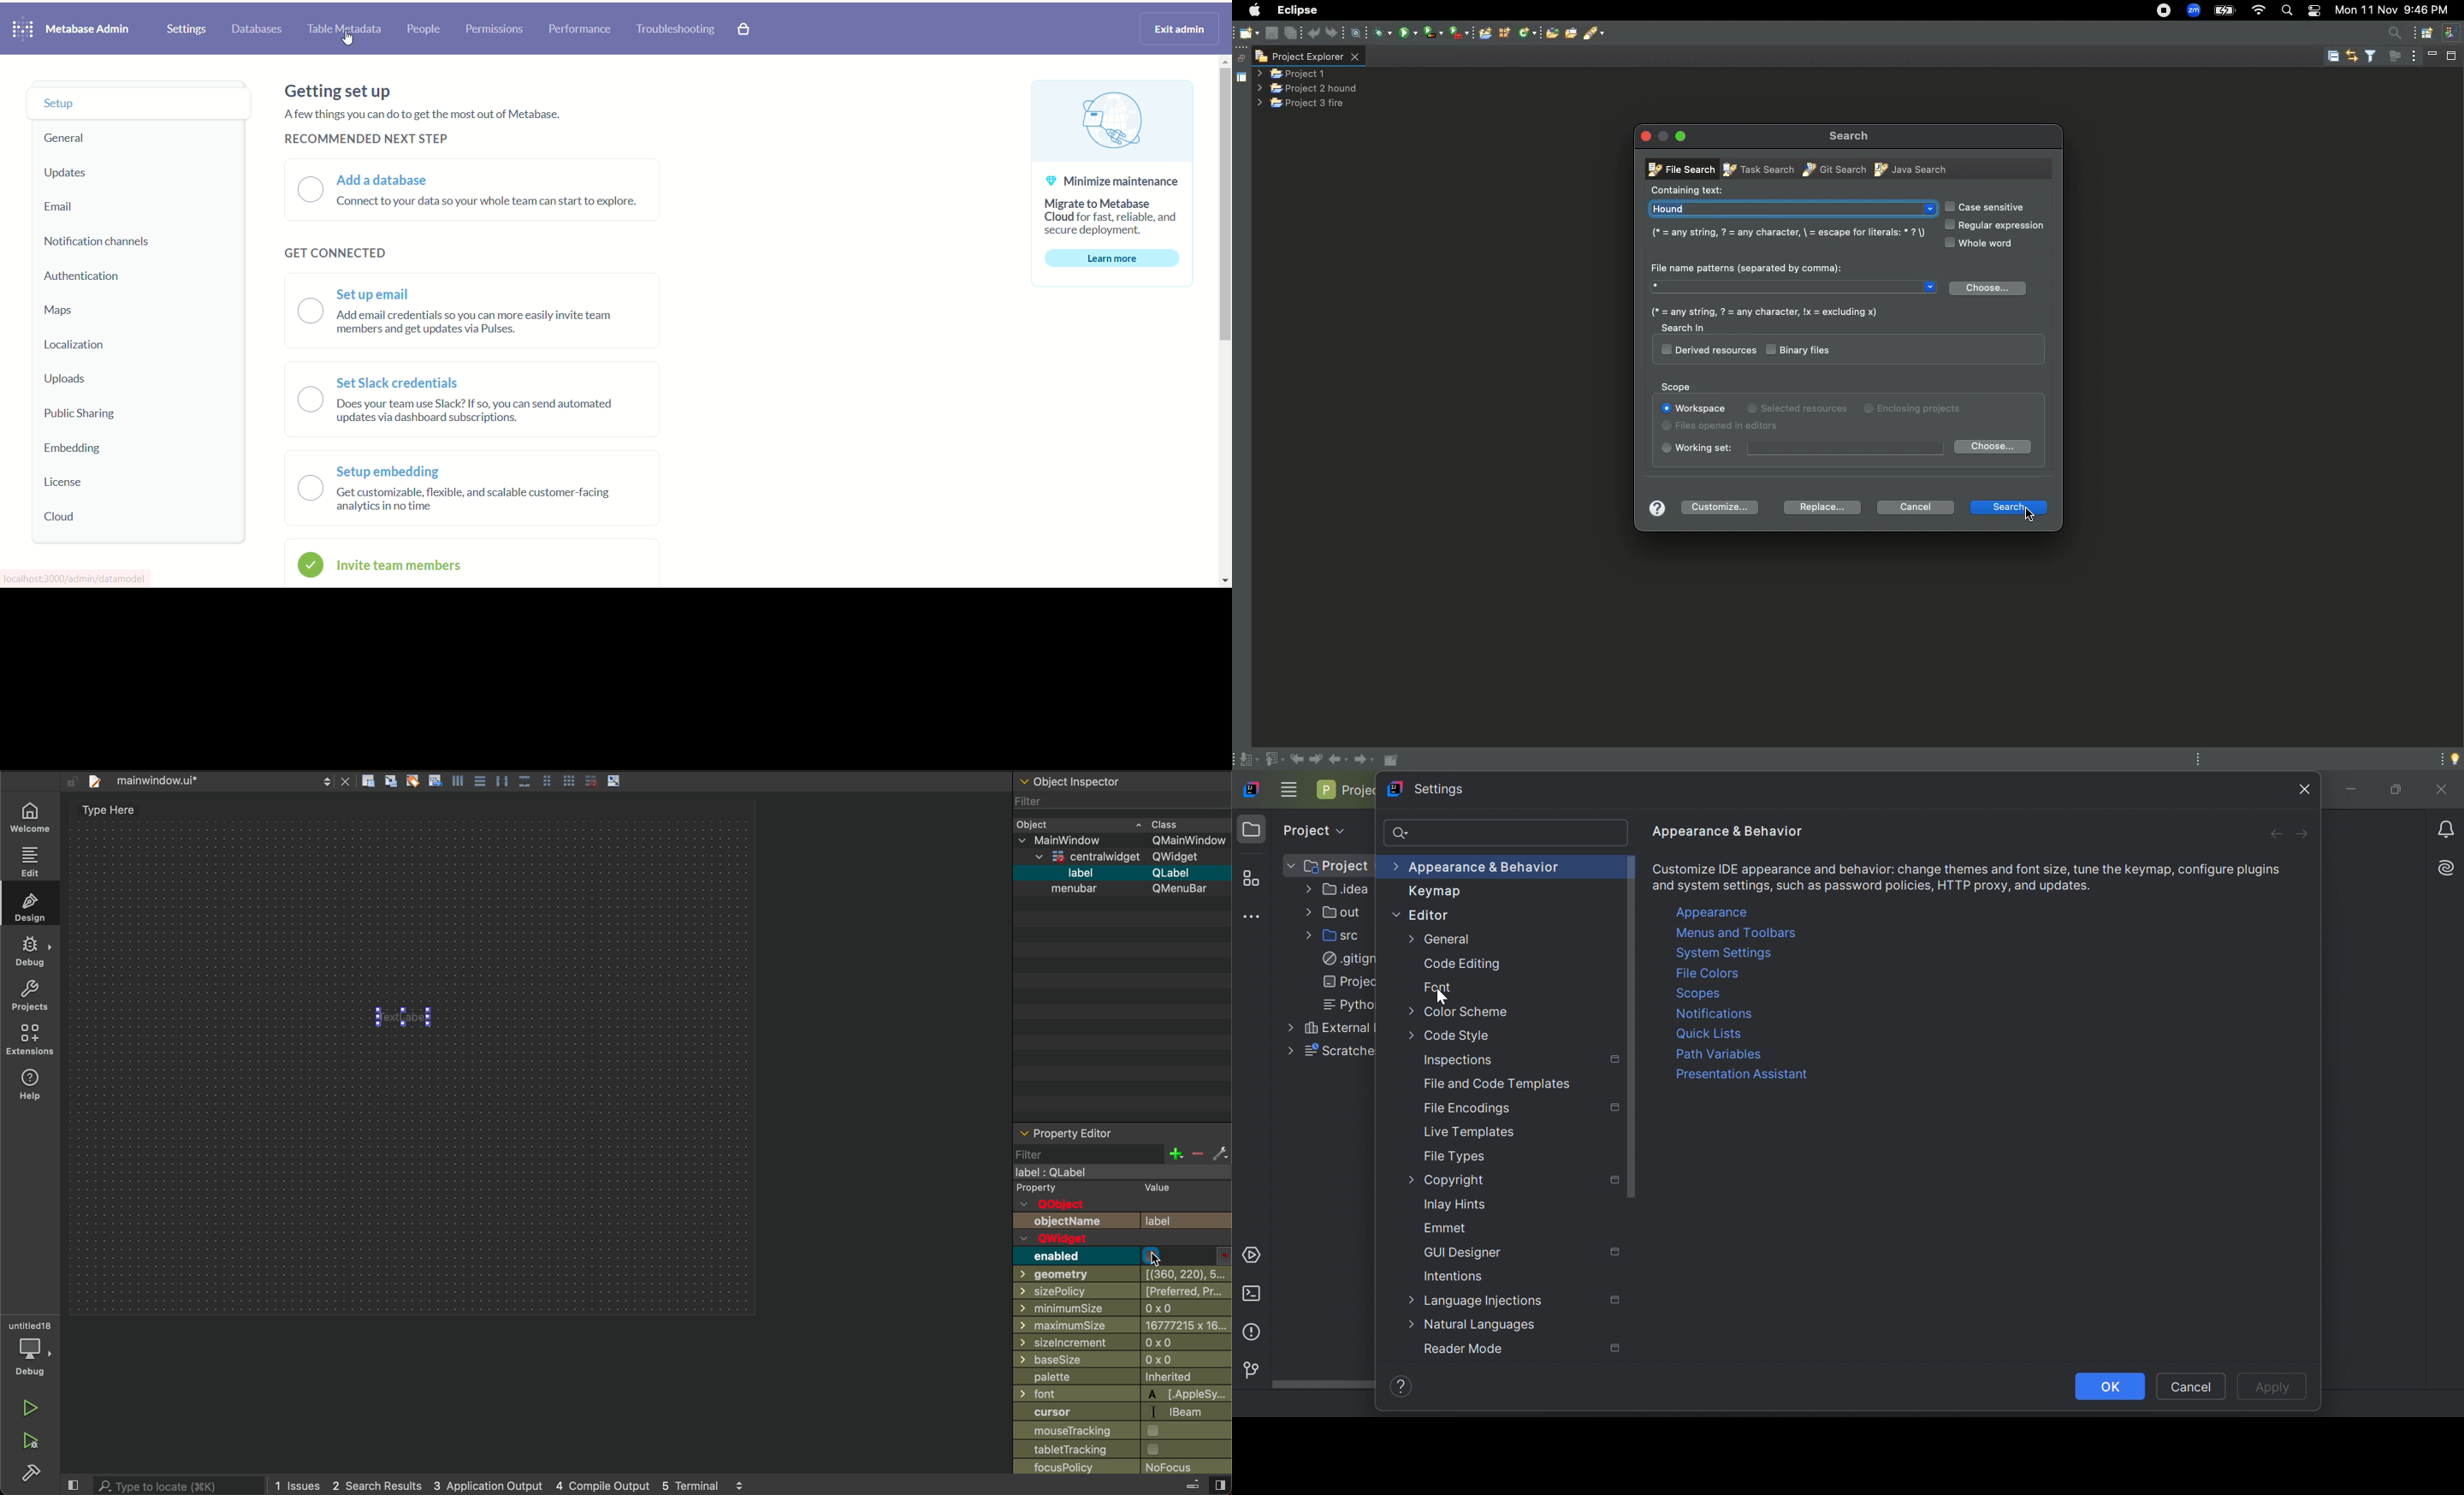  Describe the element at coordinates (1060, 1324) in the screenshot. I see `maximumSize` at that location.